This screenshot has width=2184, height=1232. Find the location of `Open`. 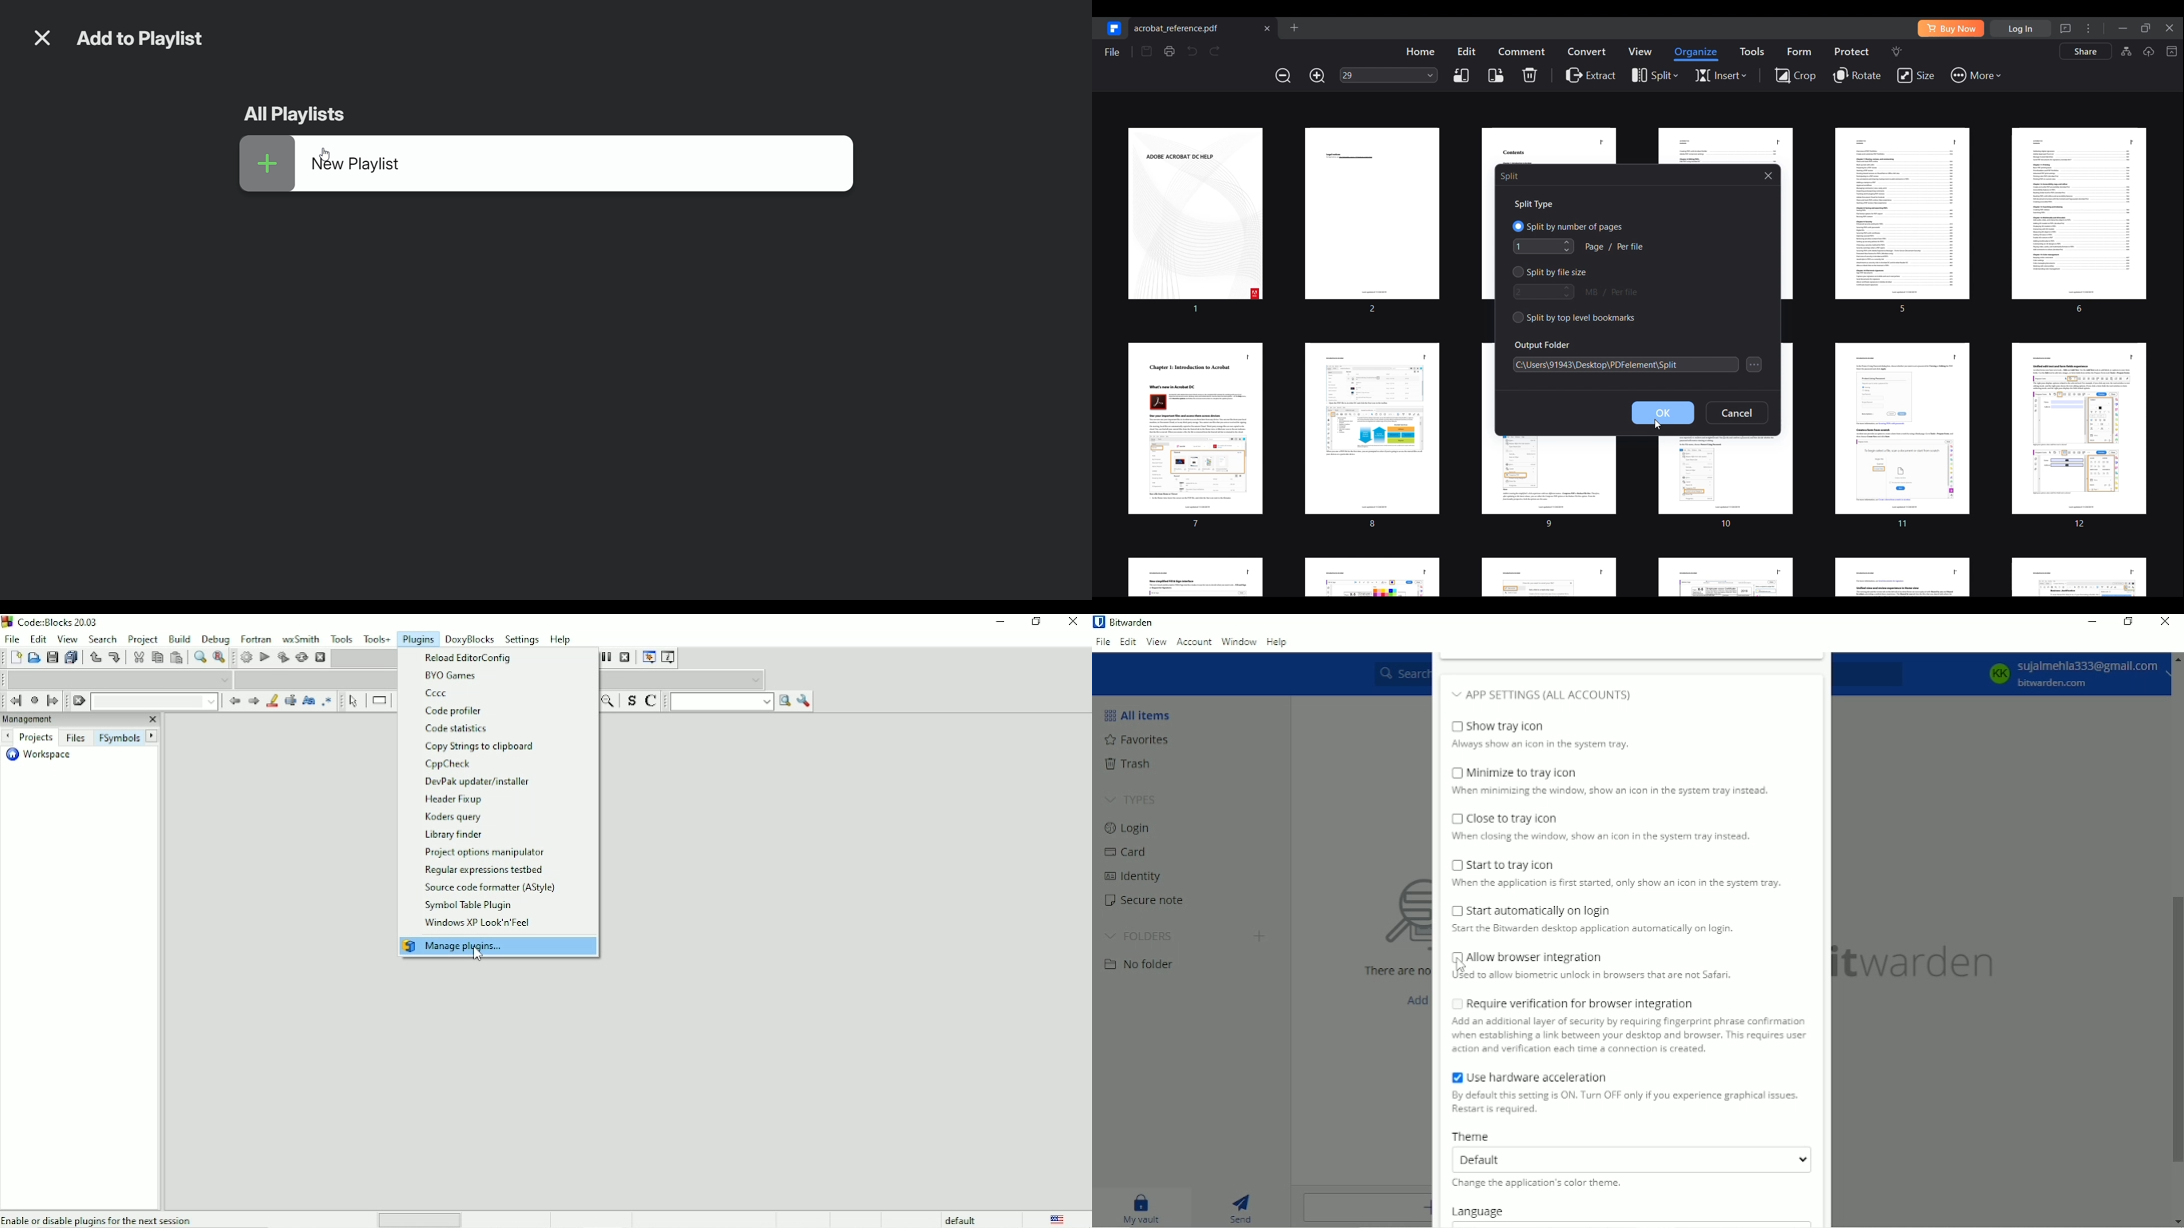

Open is located at coordinates (34, 658).